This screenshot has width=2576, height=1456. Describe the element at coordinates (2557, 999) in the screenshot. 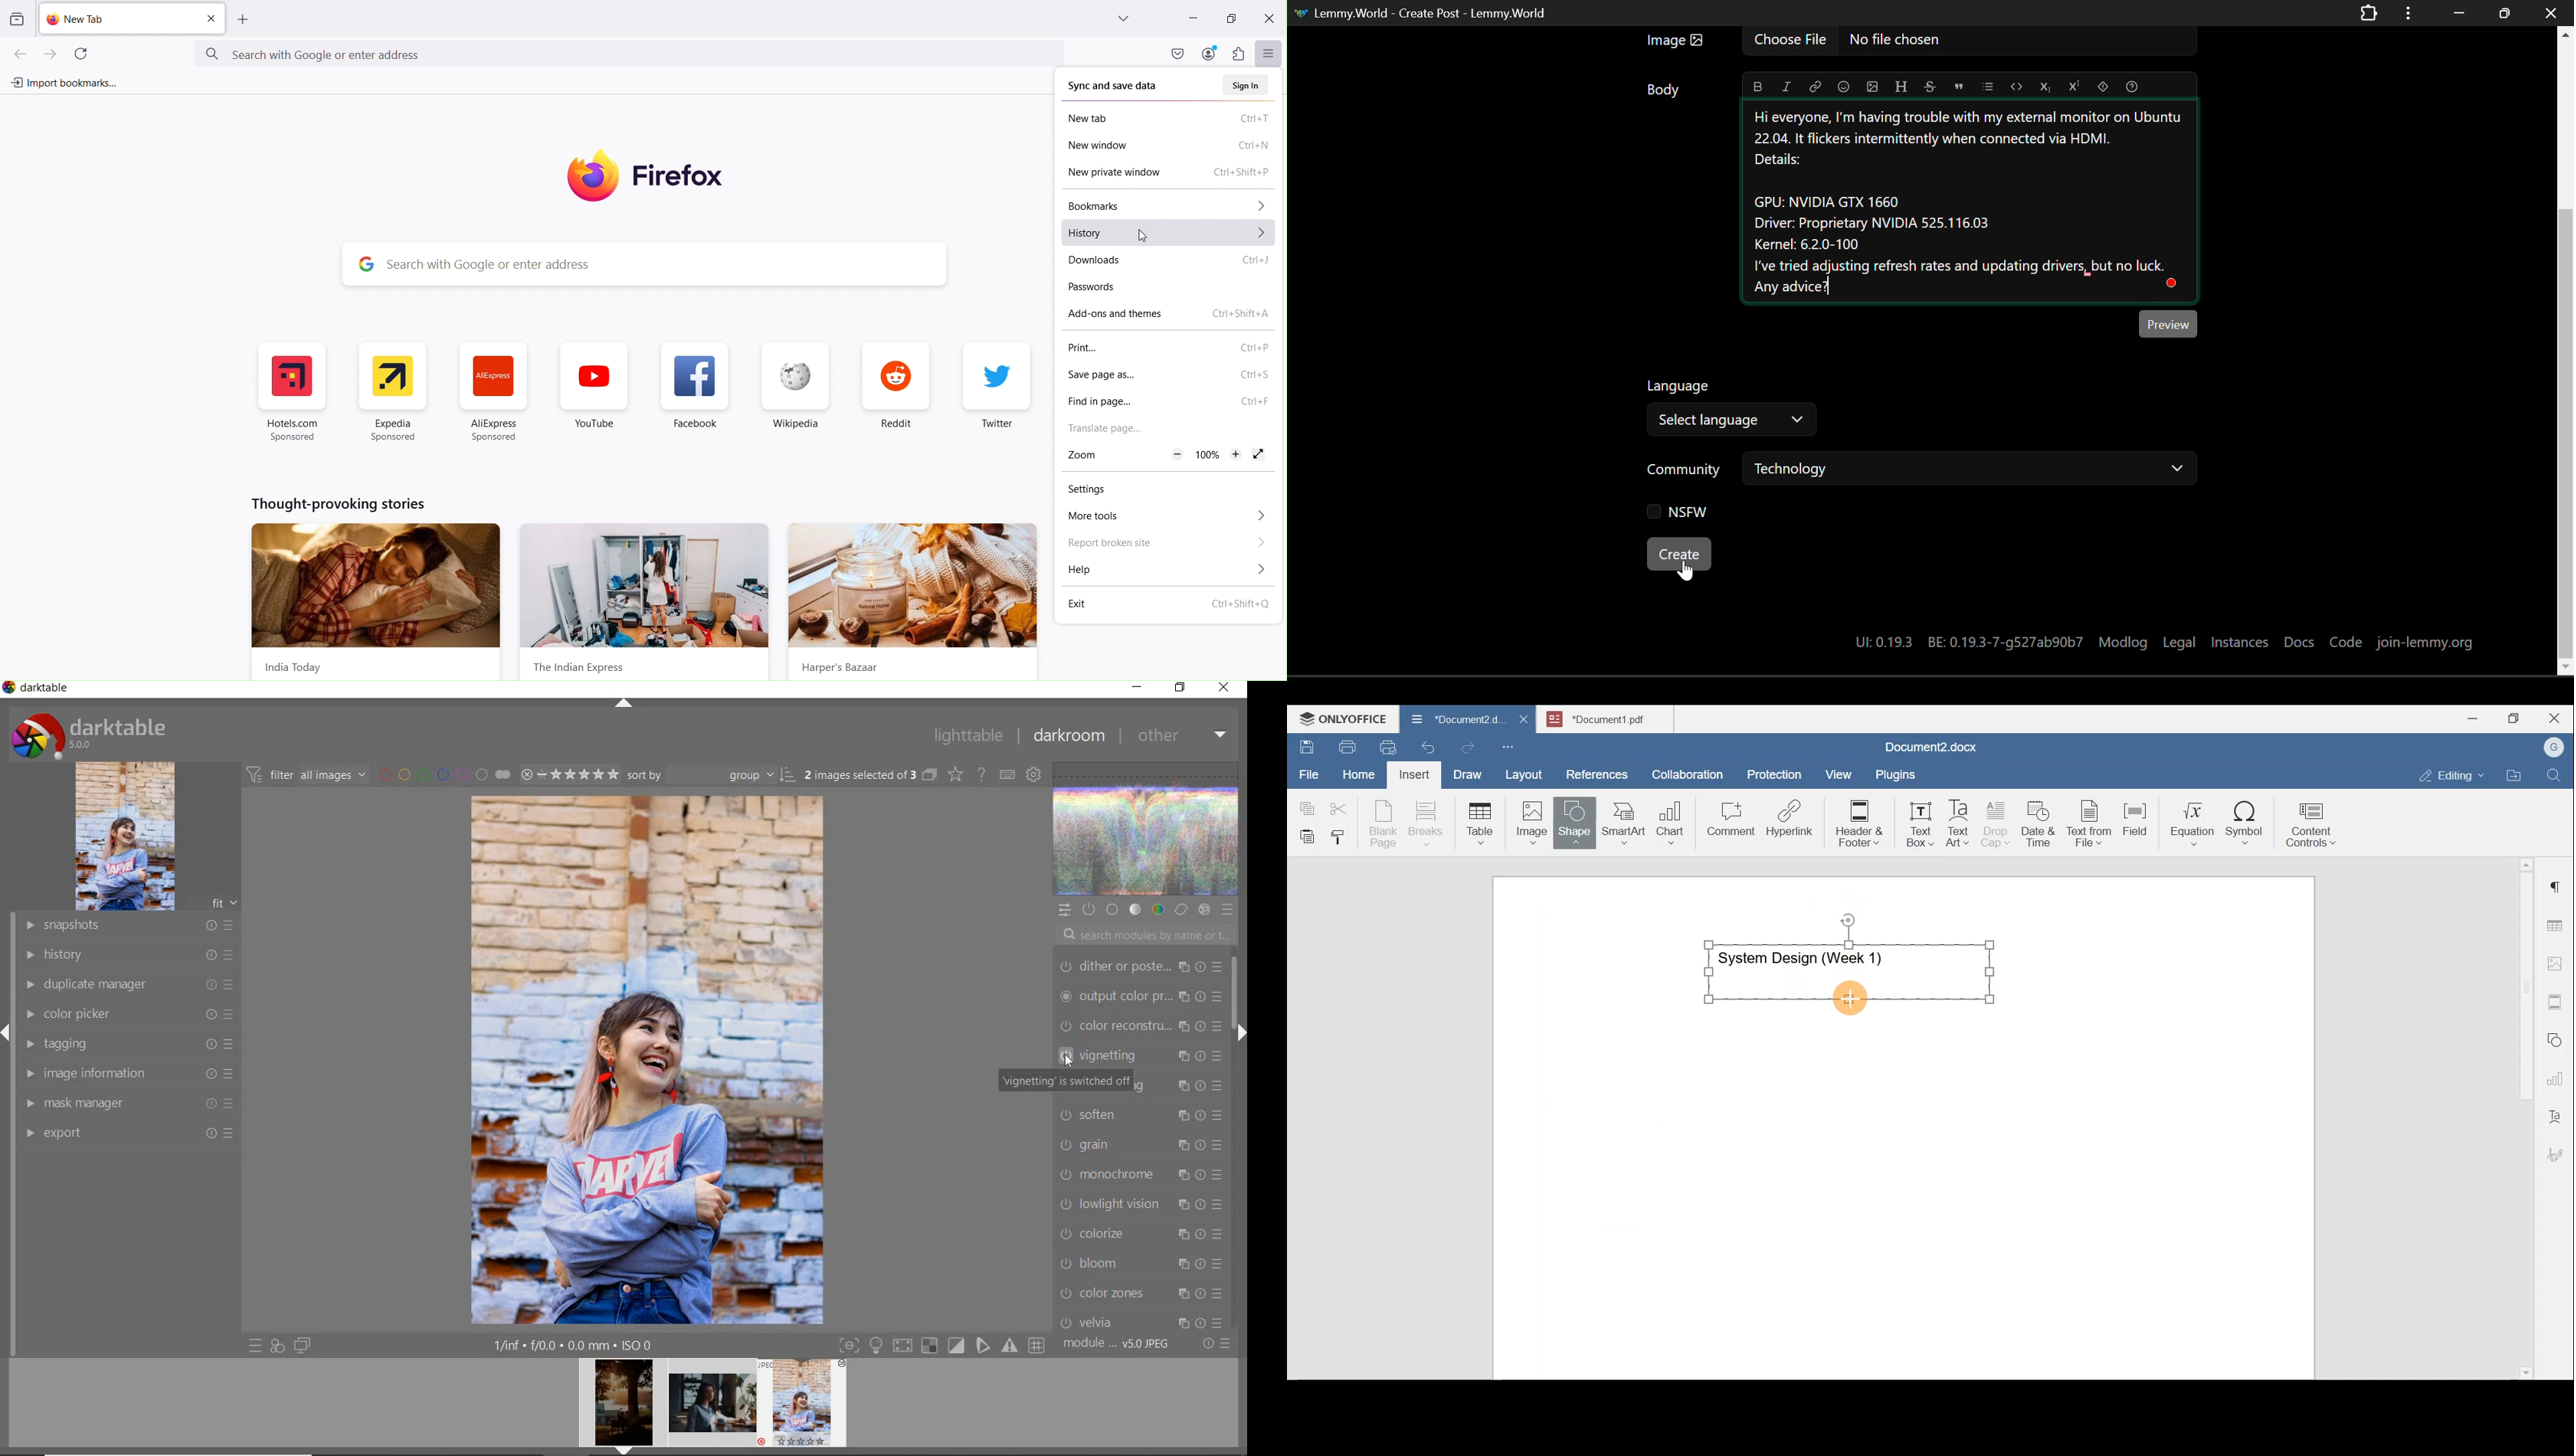

I see `Headers & footers` at that location.